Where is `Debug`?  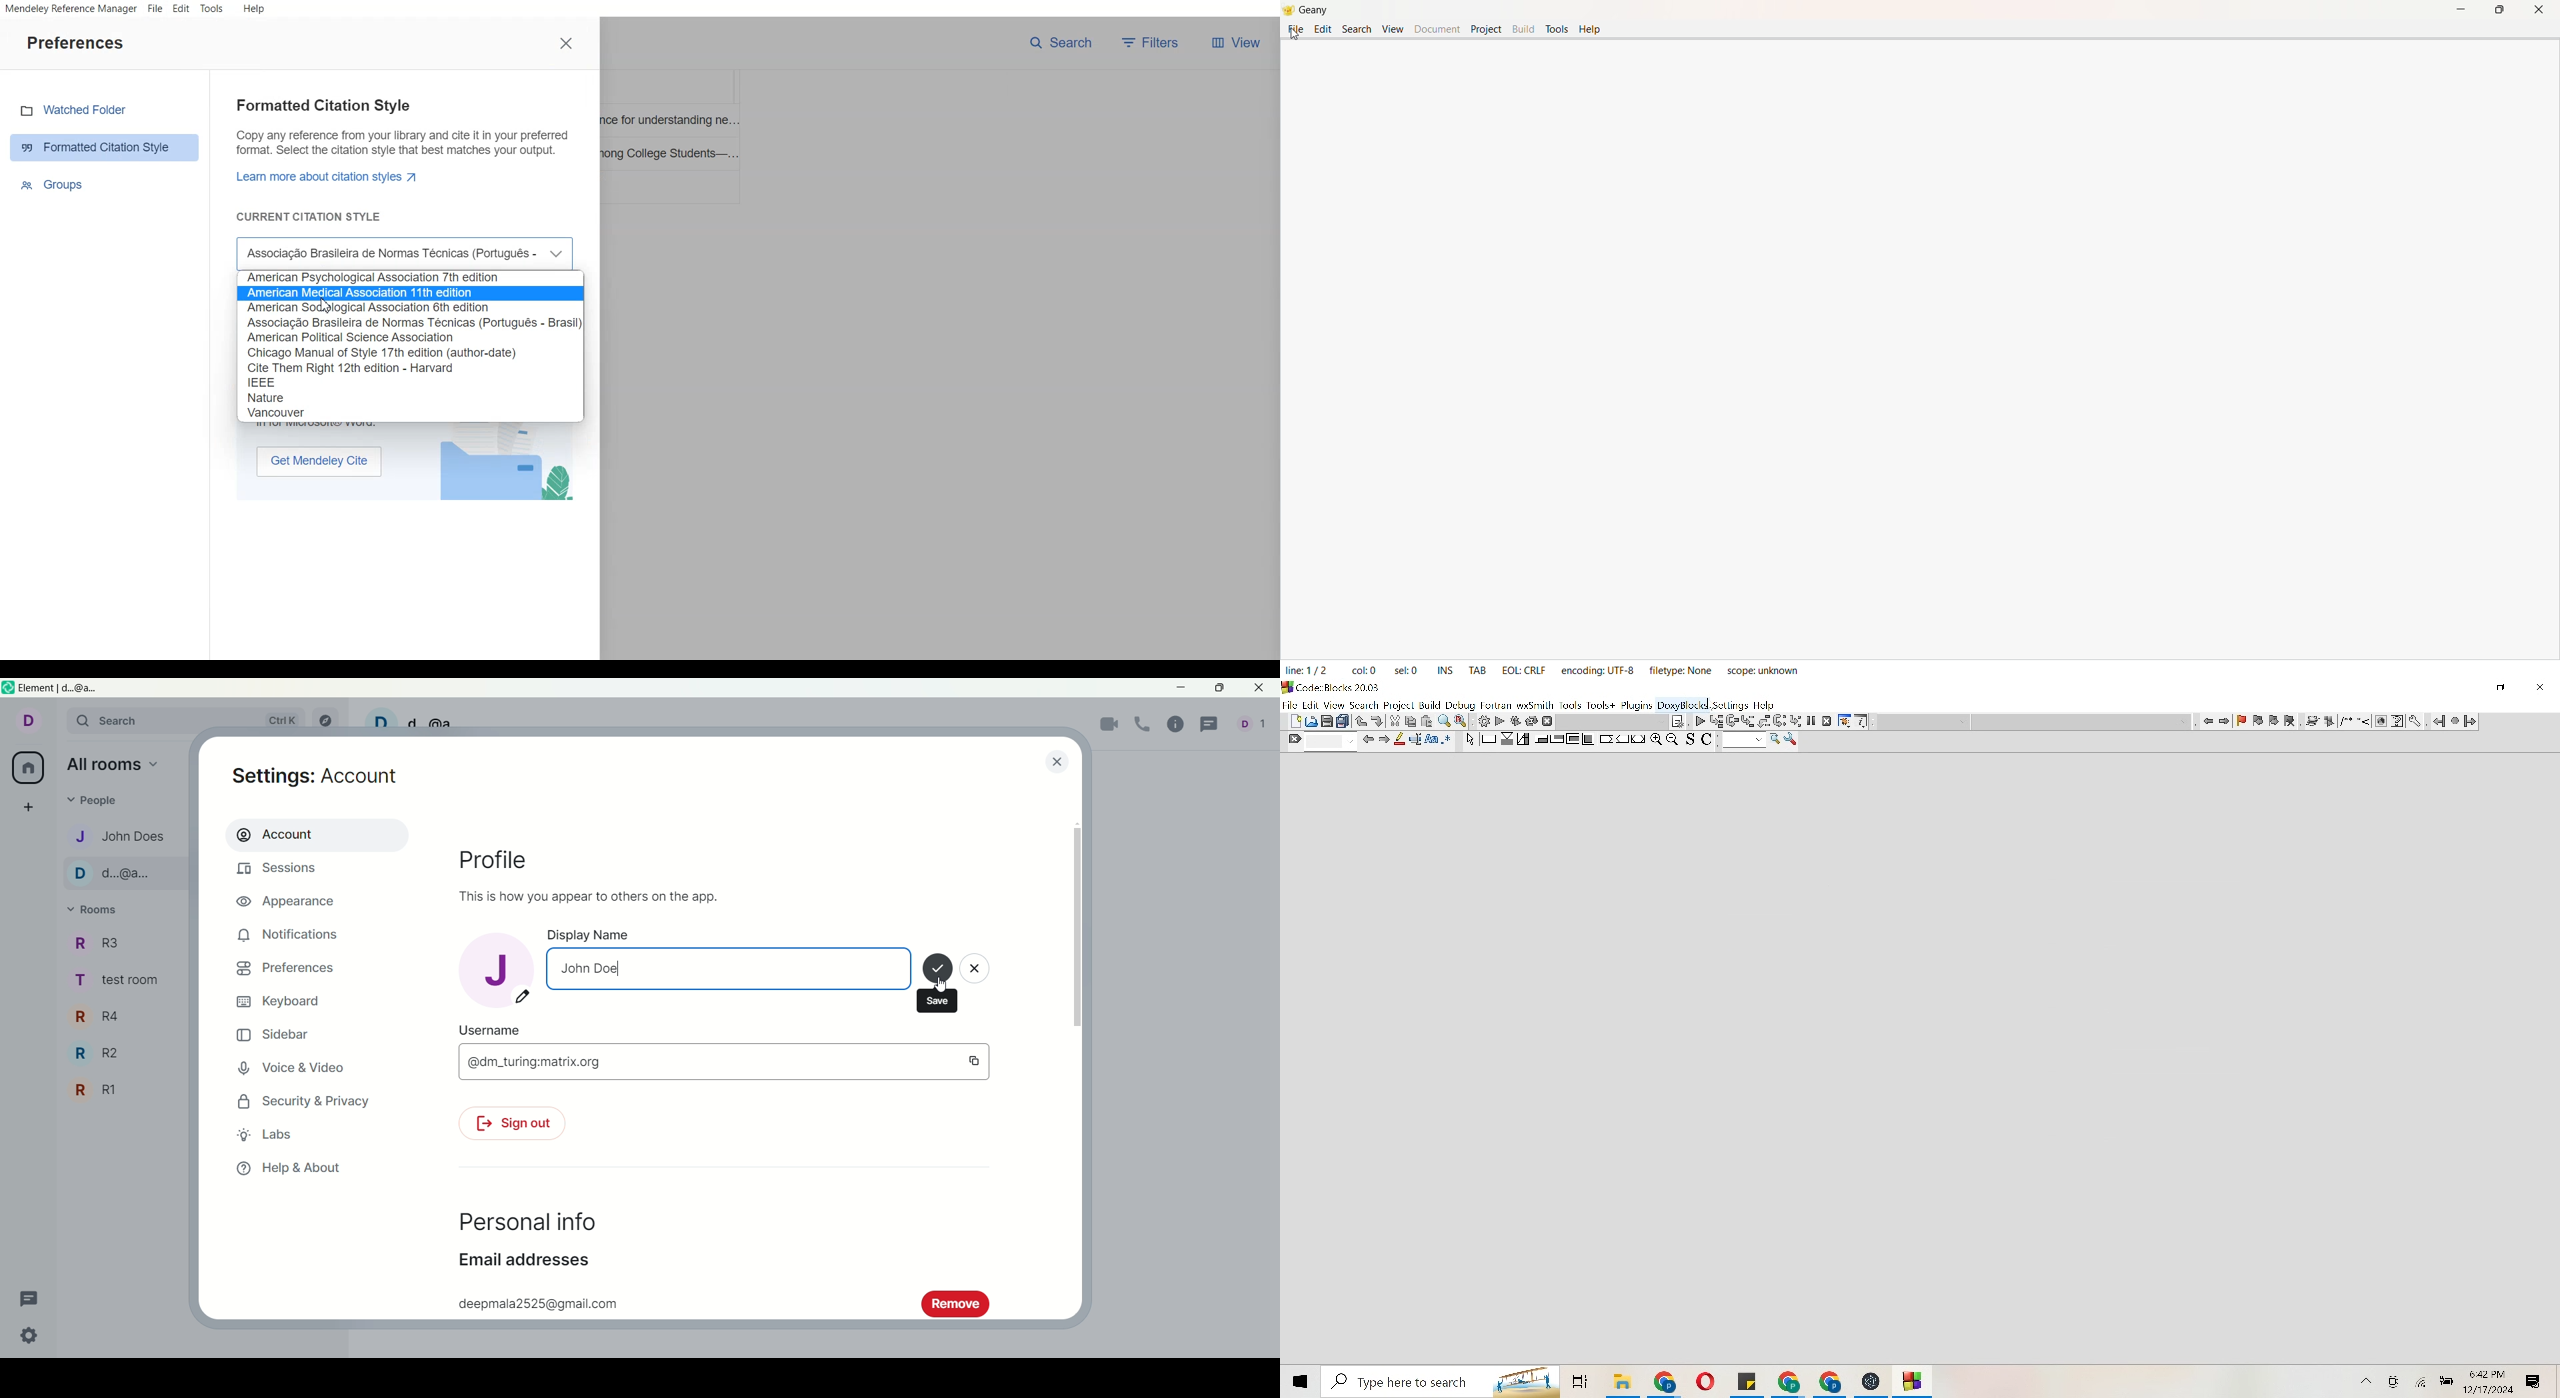
Debug is located at coordinates (1460, 705).